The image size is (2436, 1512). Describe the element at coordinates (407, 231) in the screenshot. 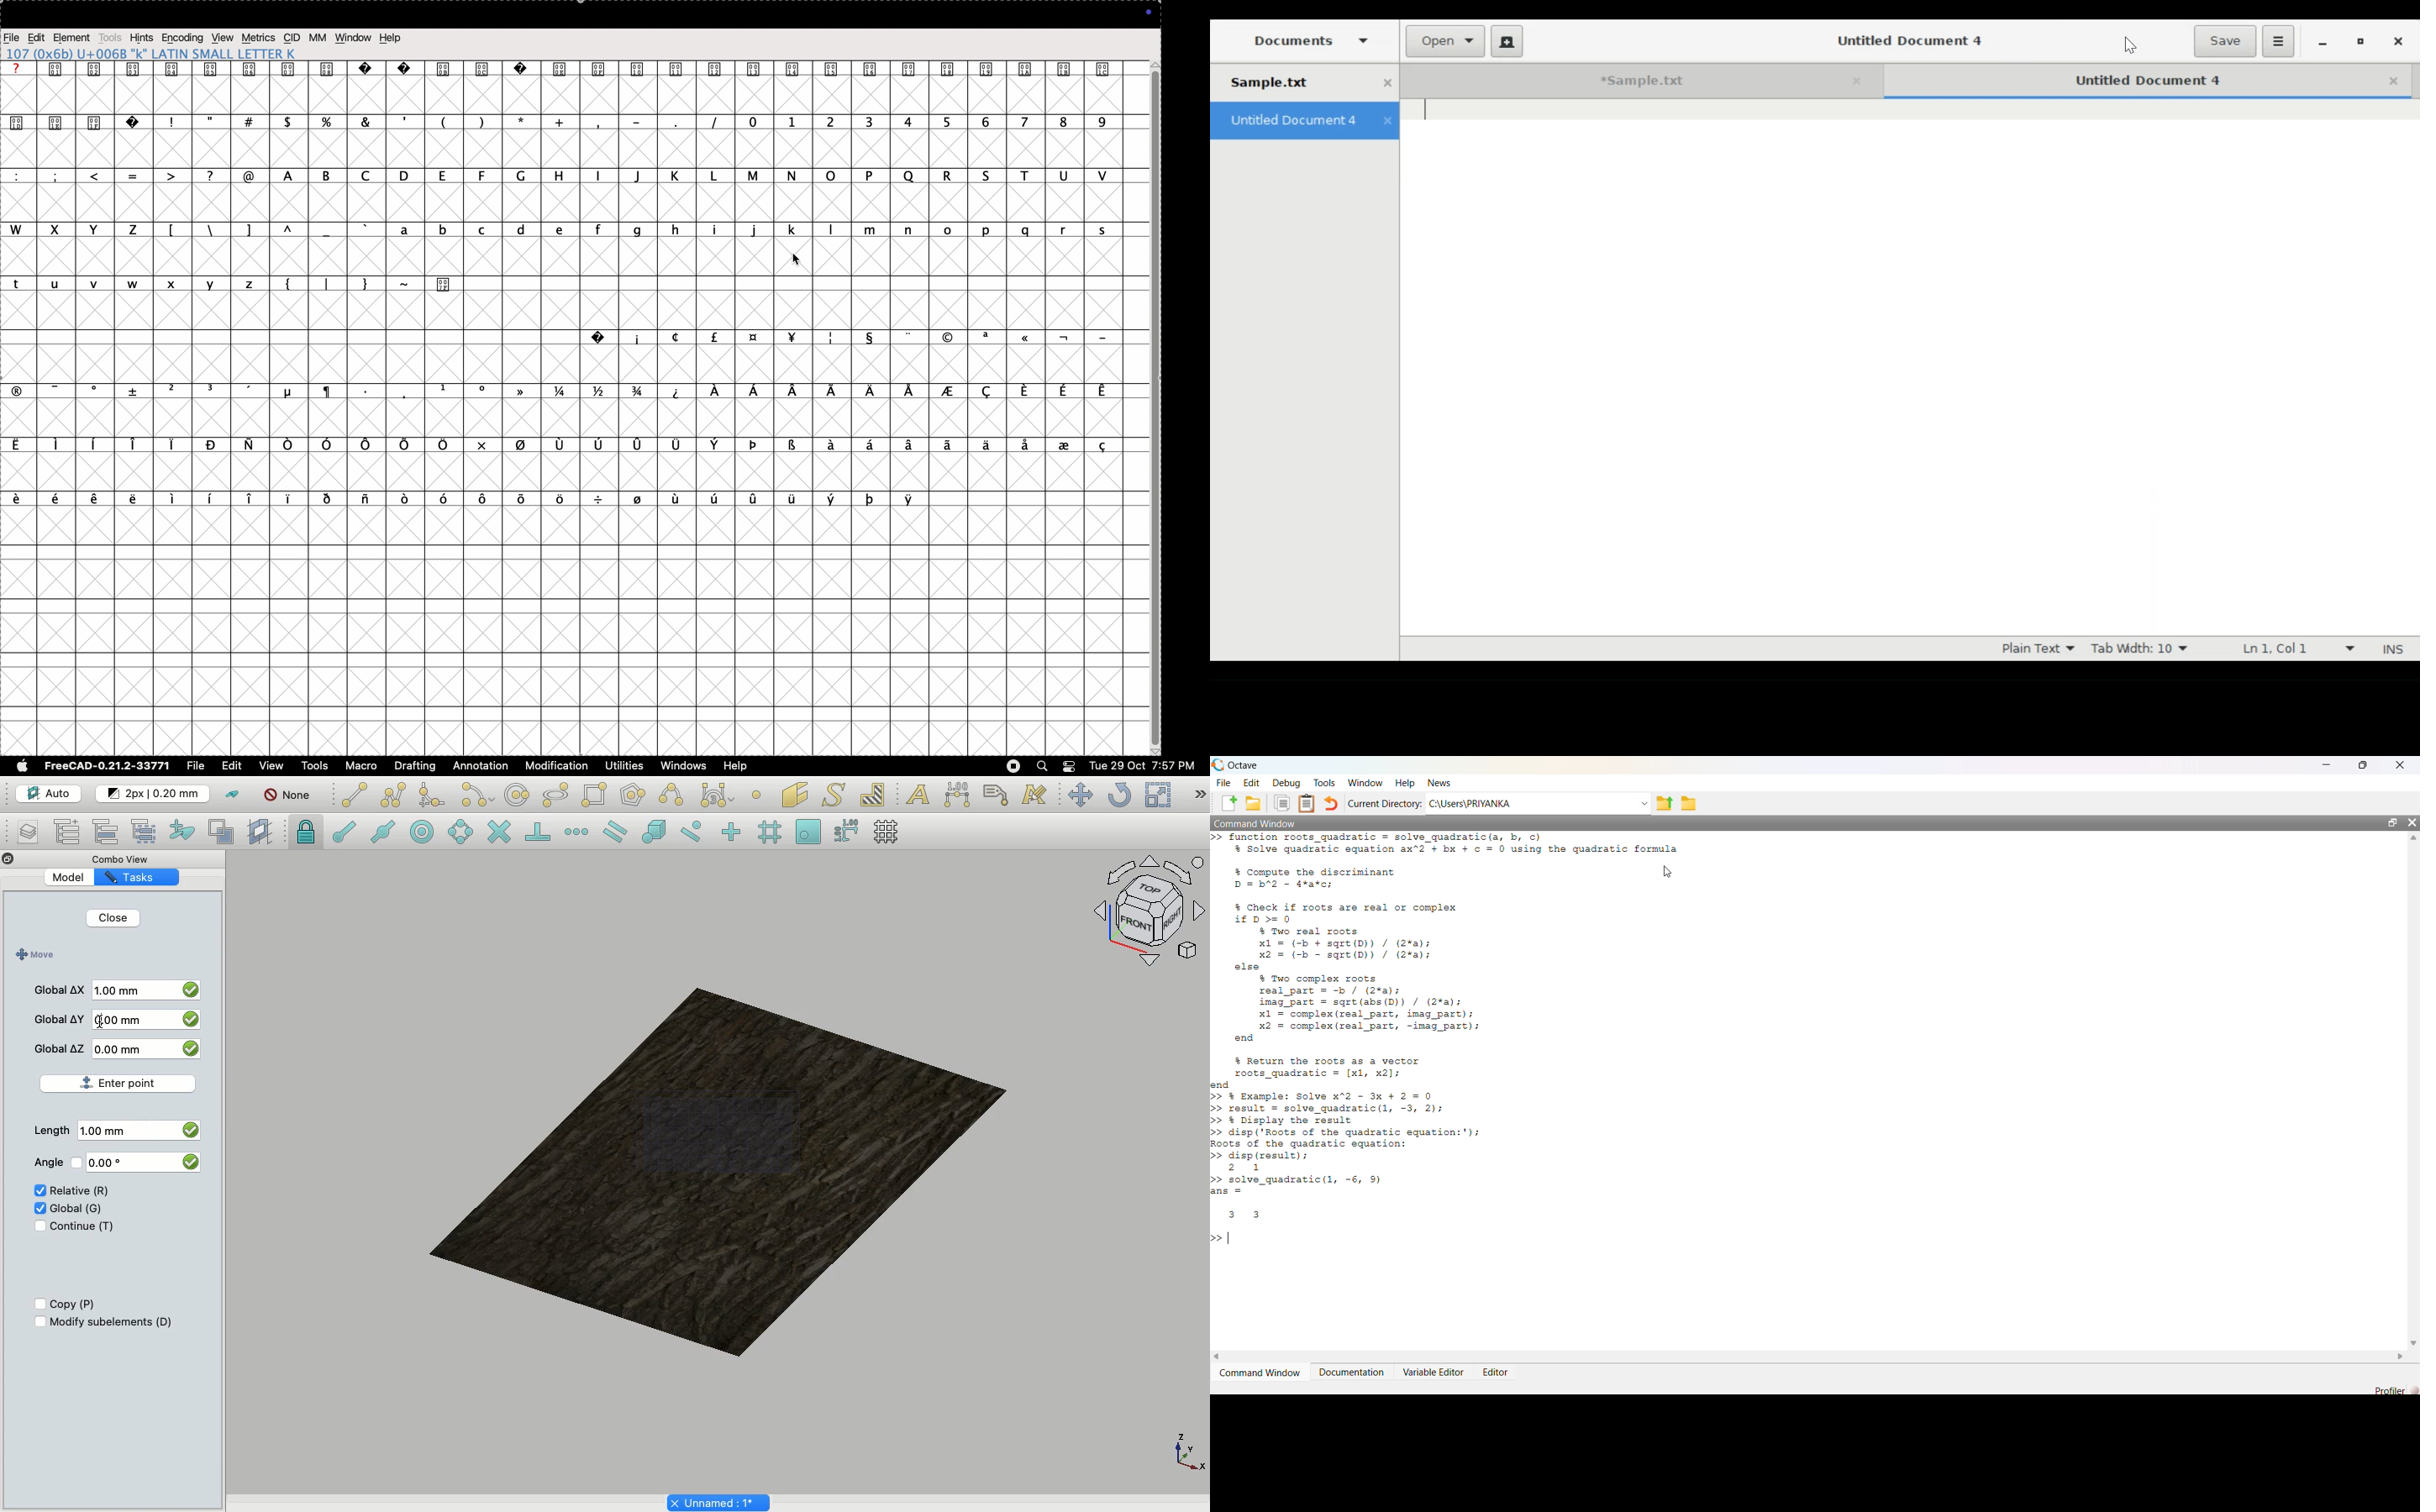

I see `a` at that location.